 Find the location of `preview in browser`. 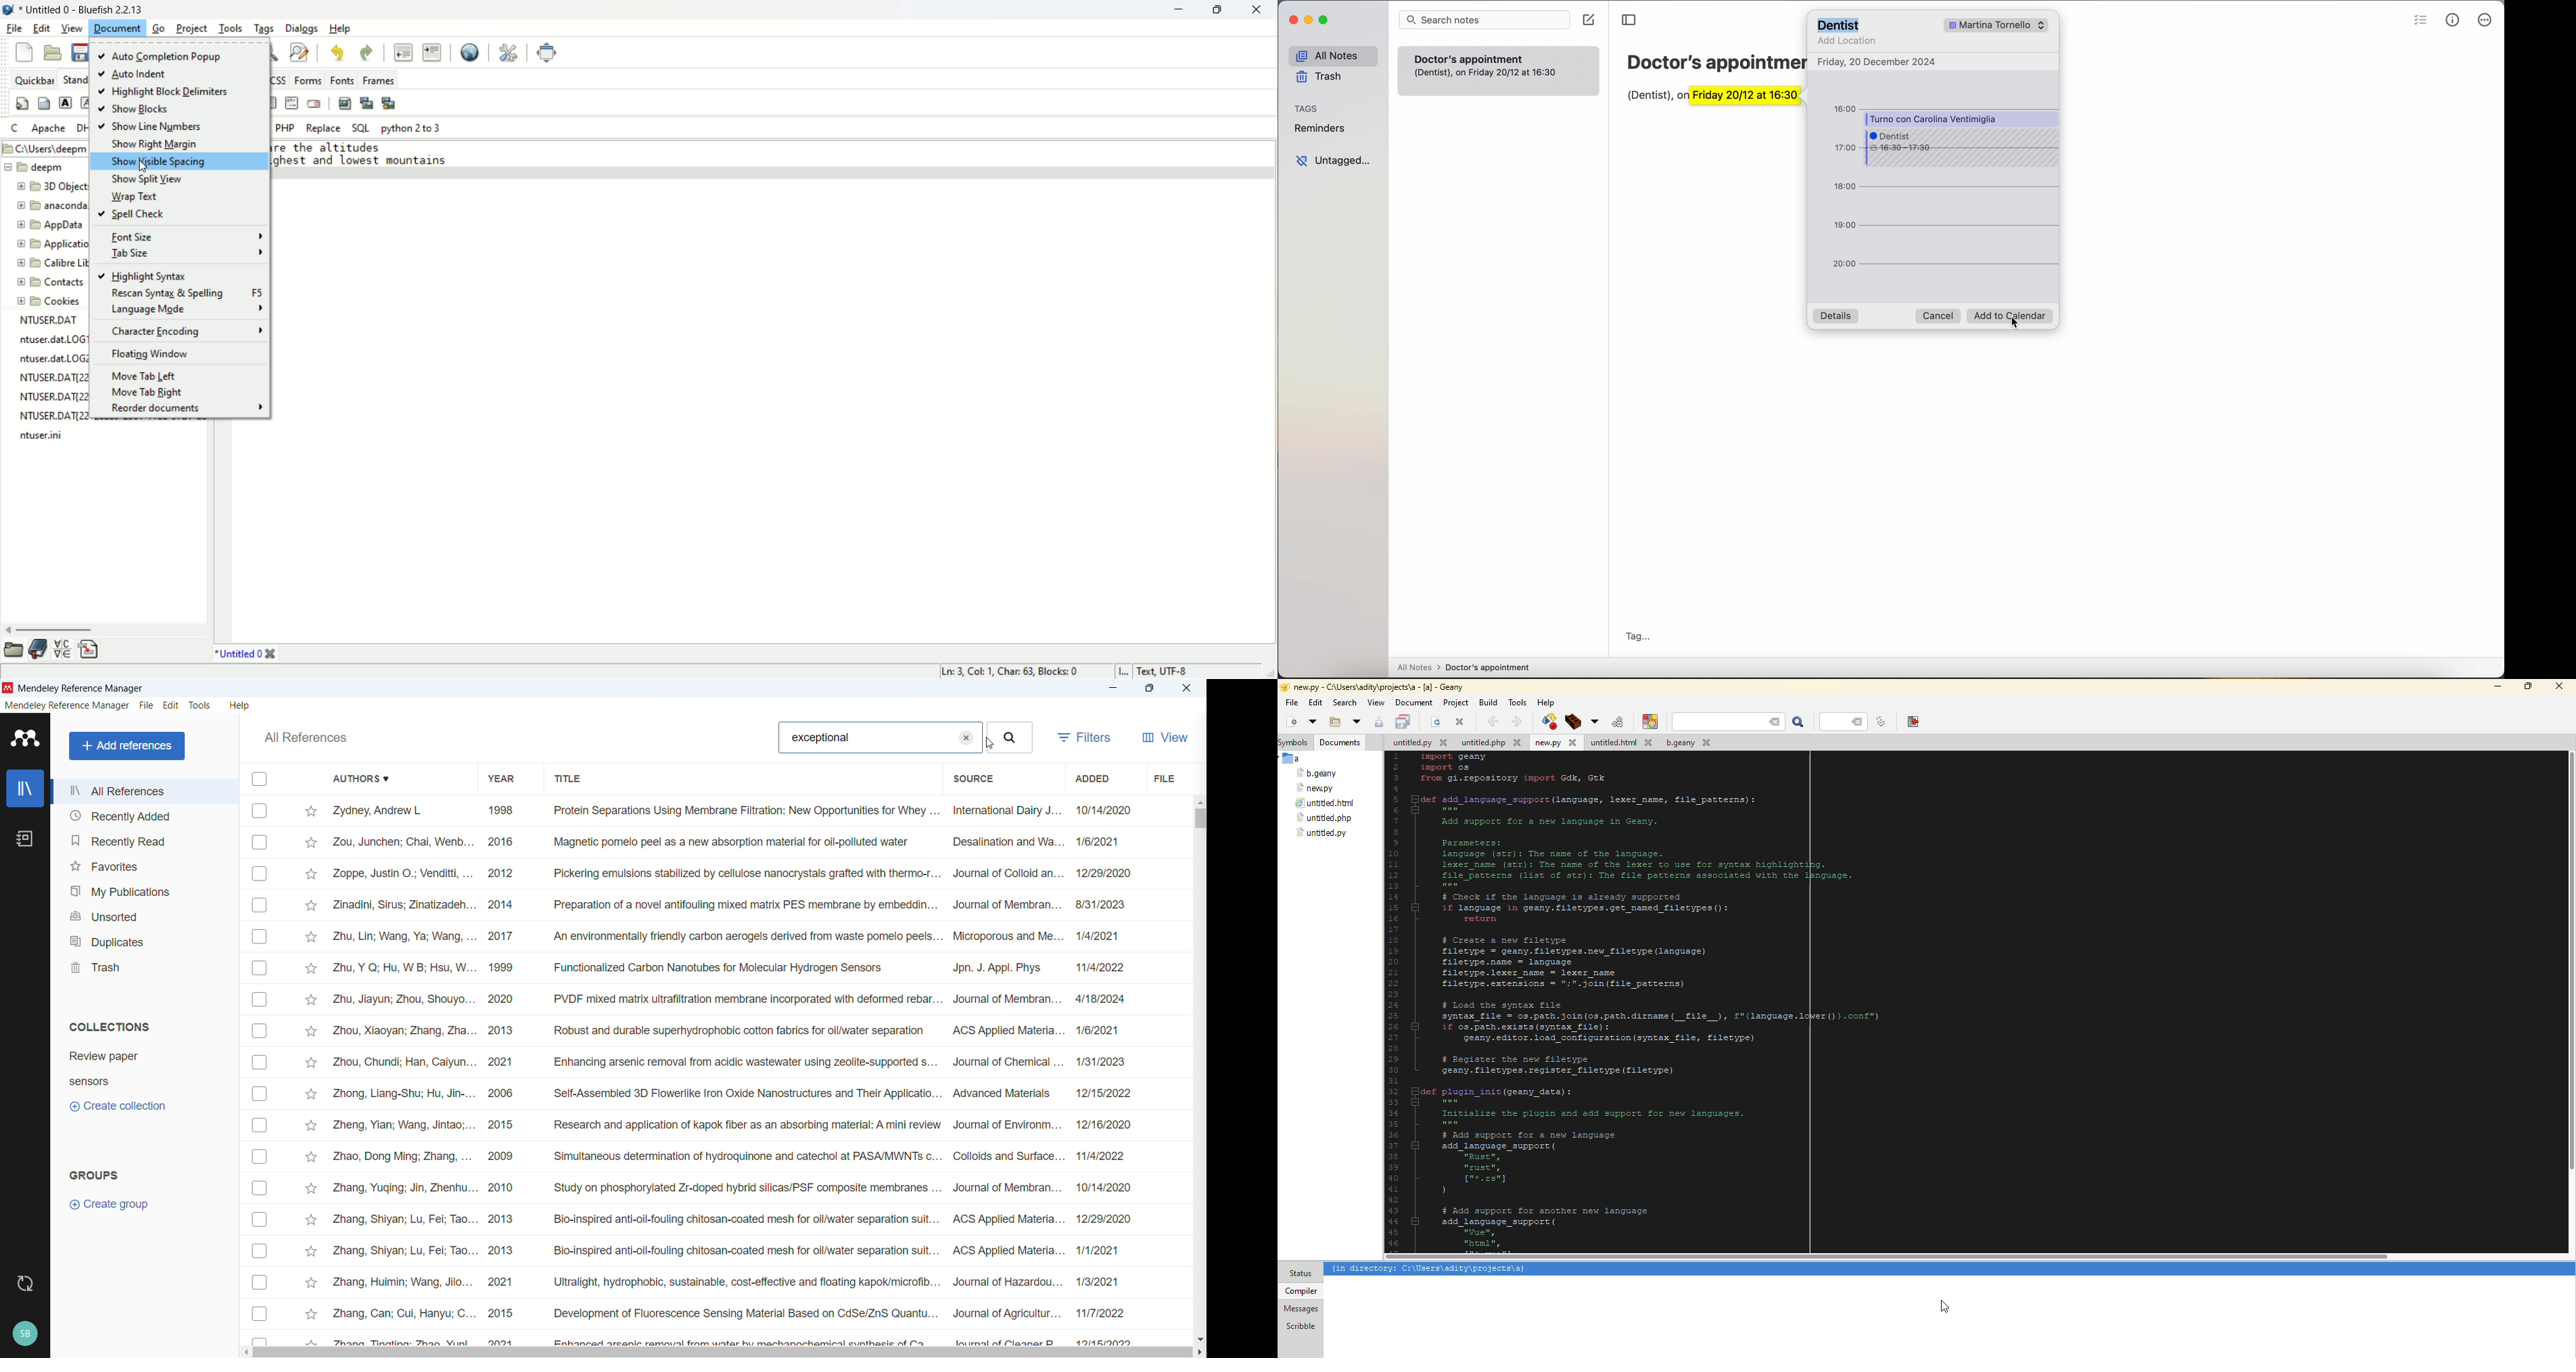

preview in browser is located at coordinates (470, 52).